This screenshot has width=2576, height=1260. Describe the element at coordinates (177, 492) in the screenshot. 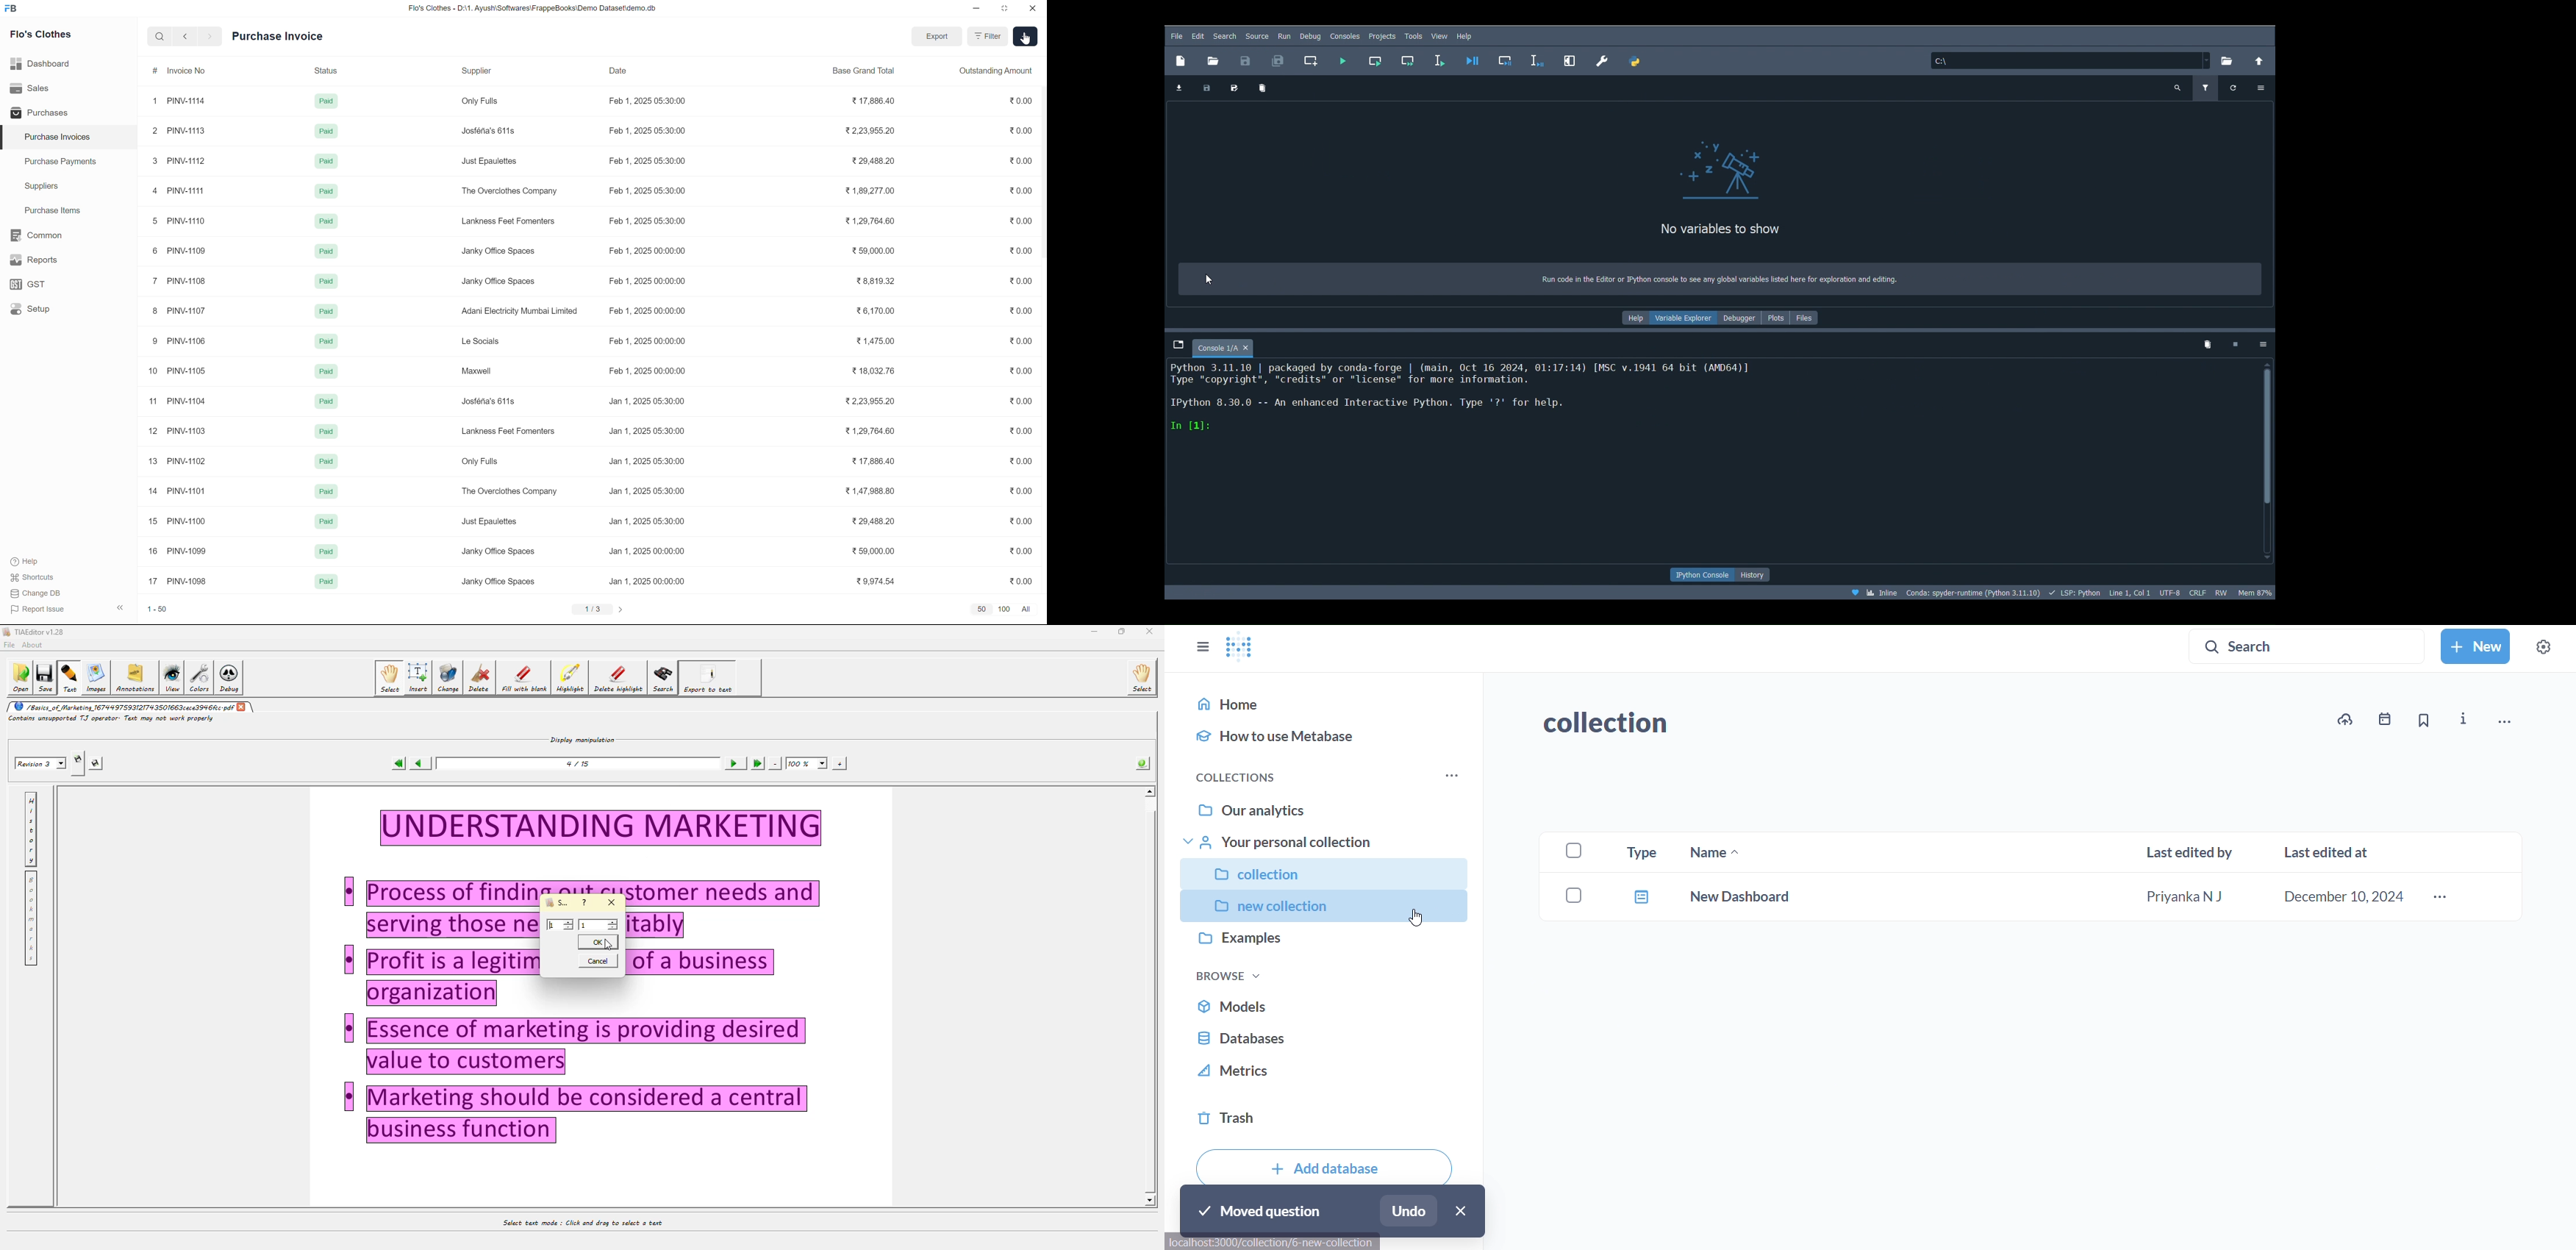

I see `14 PINV-1101` at that location.